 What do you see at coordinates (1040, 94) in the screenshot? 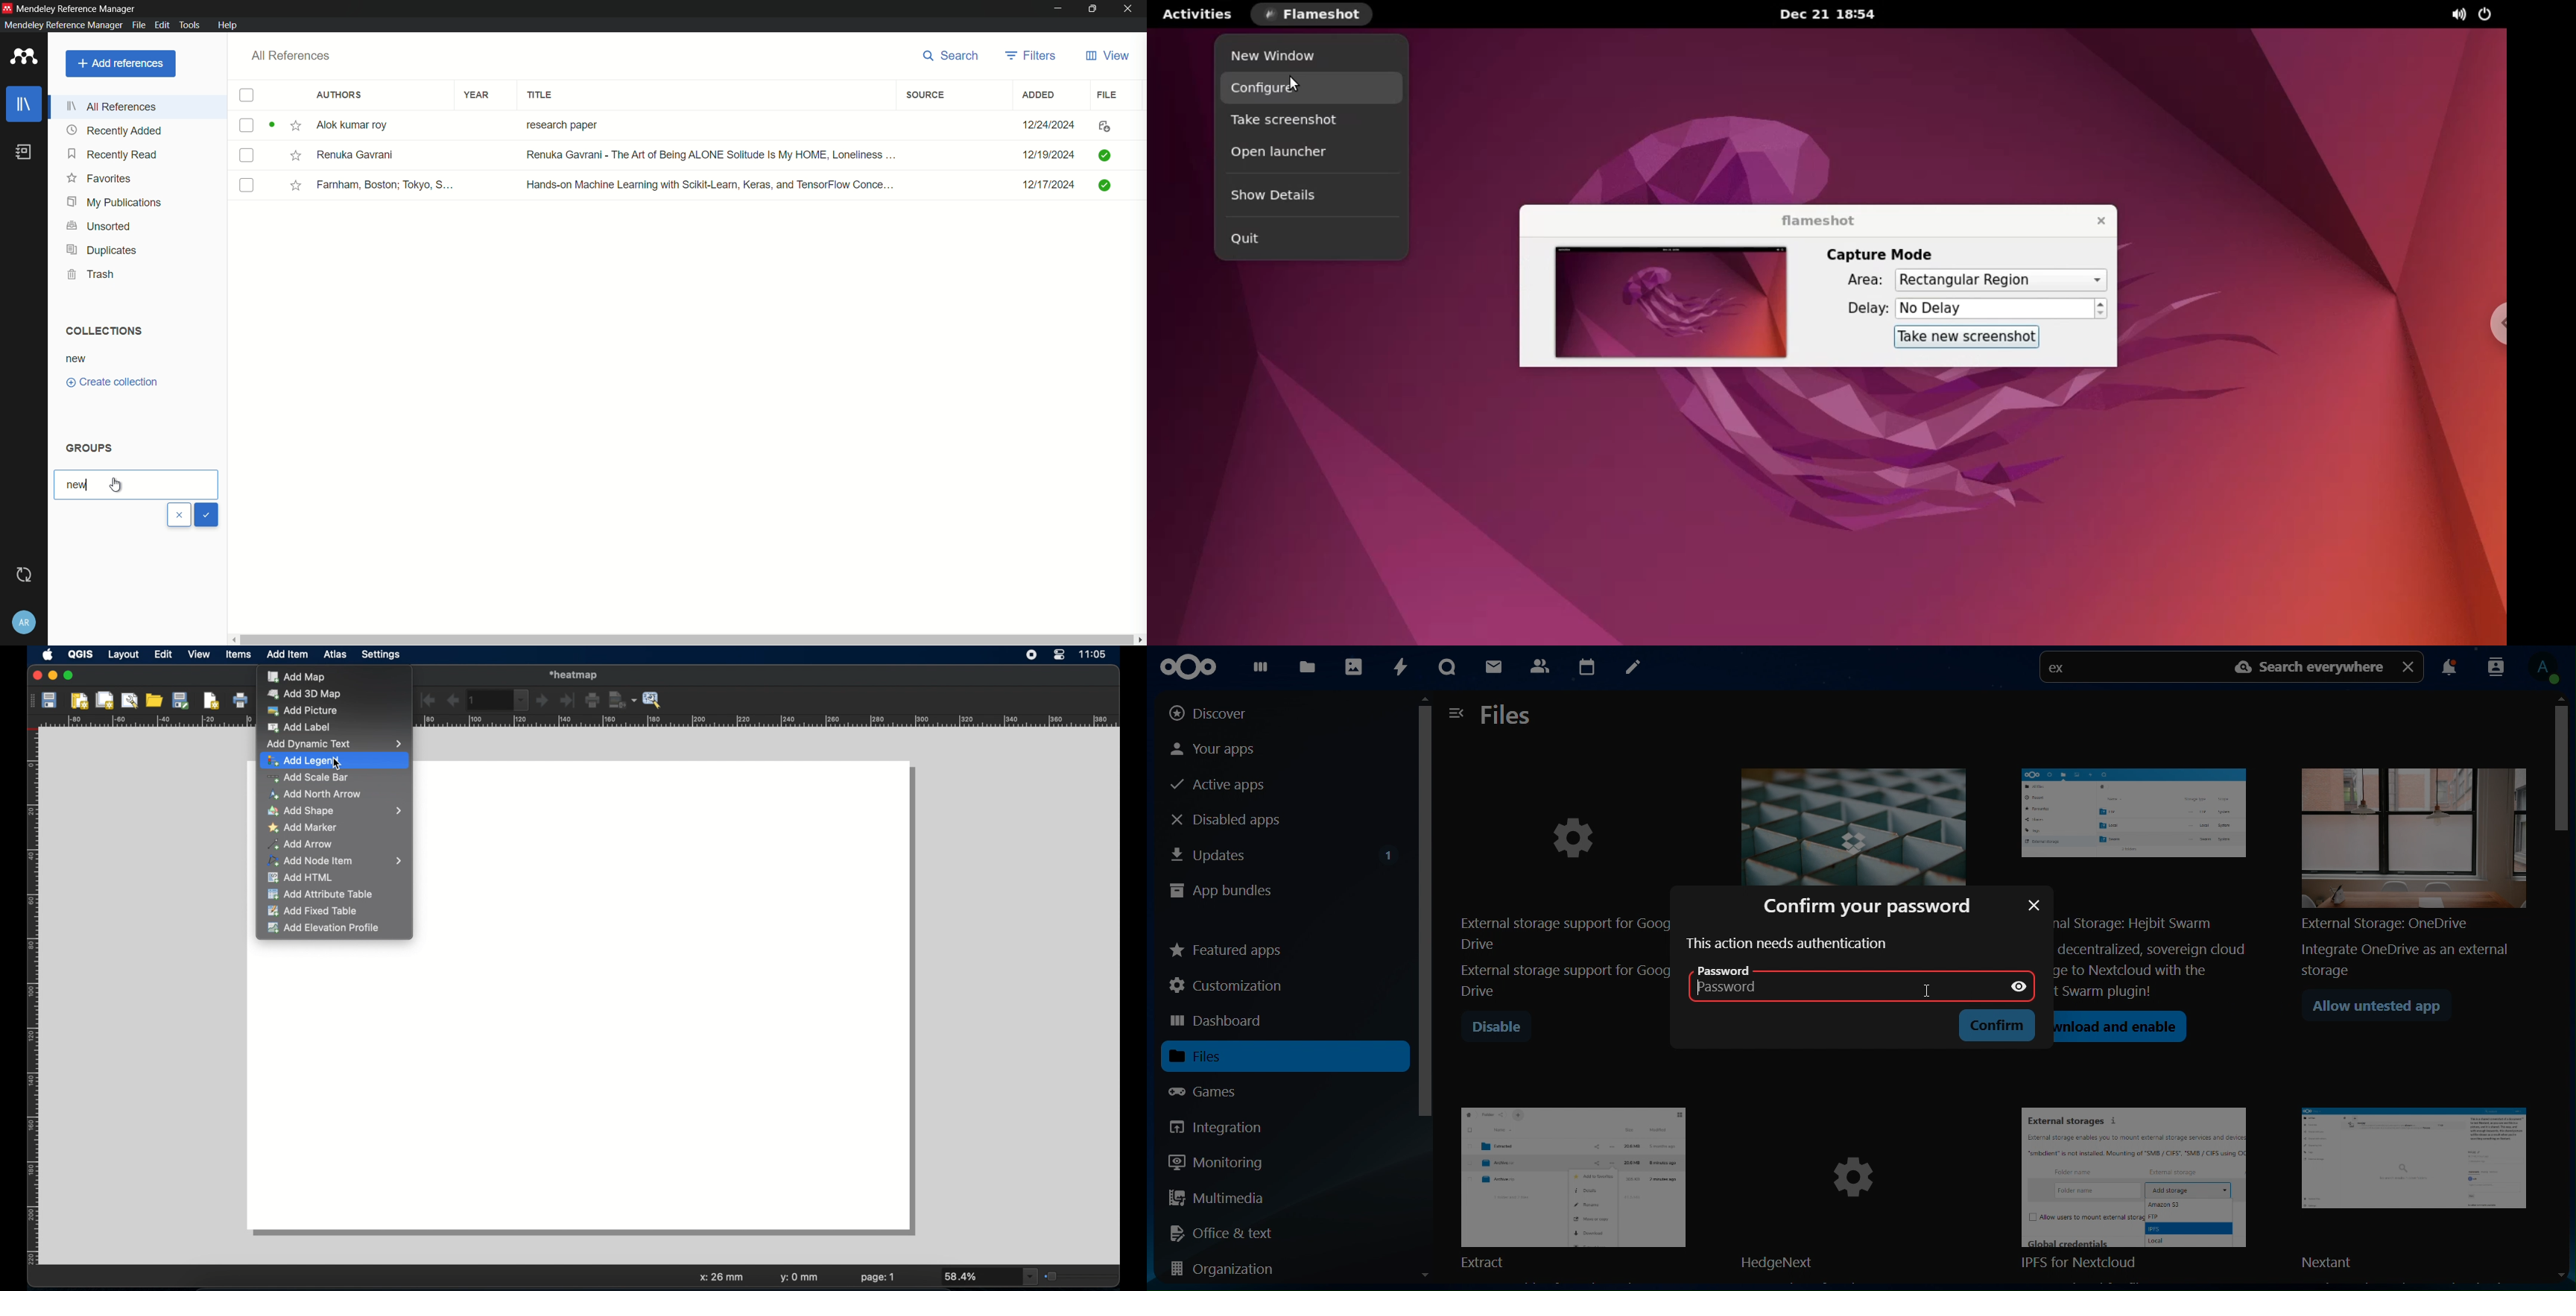
I see `added` at bounding box center [1040, 94].